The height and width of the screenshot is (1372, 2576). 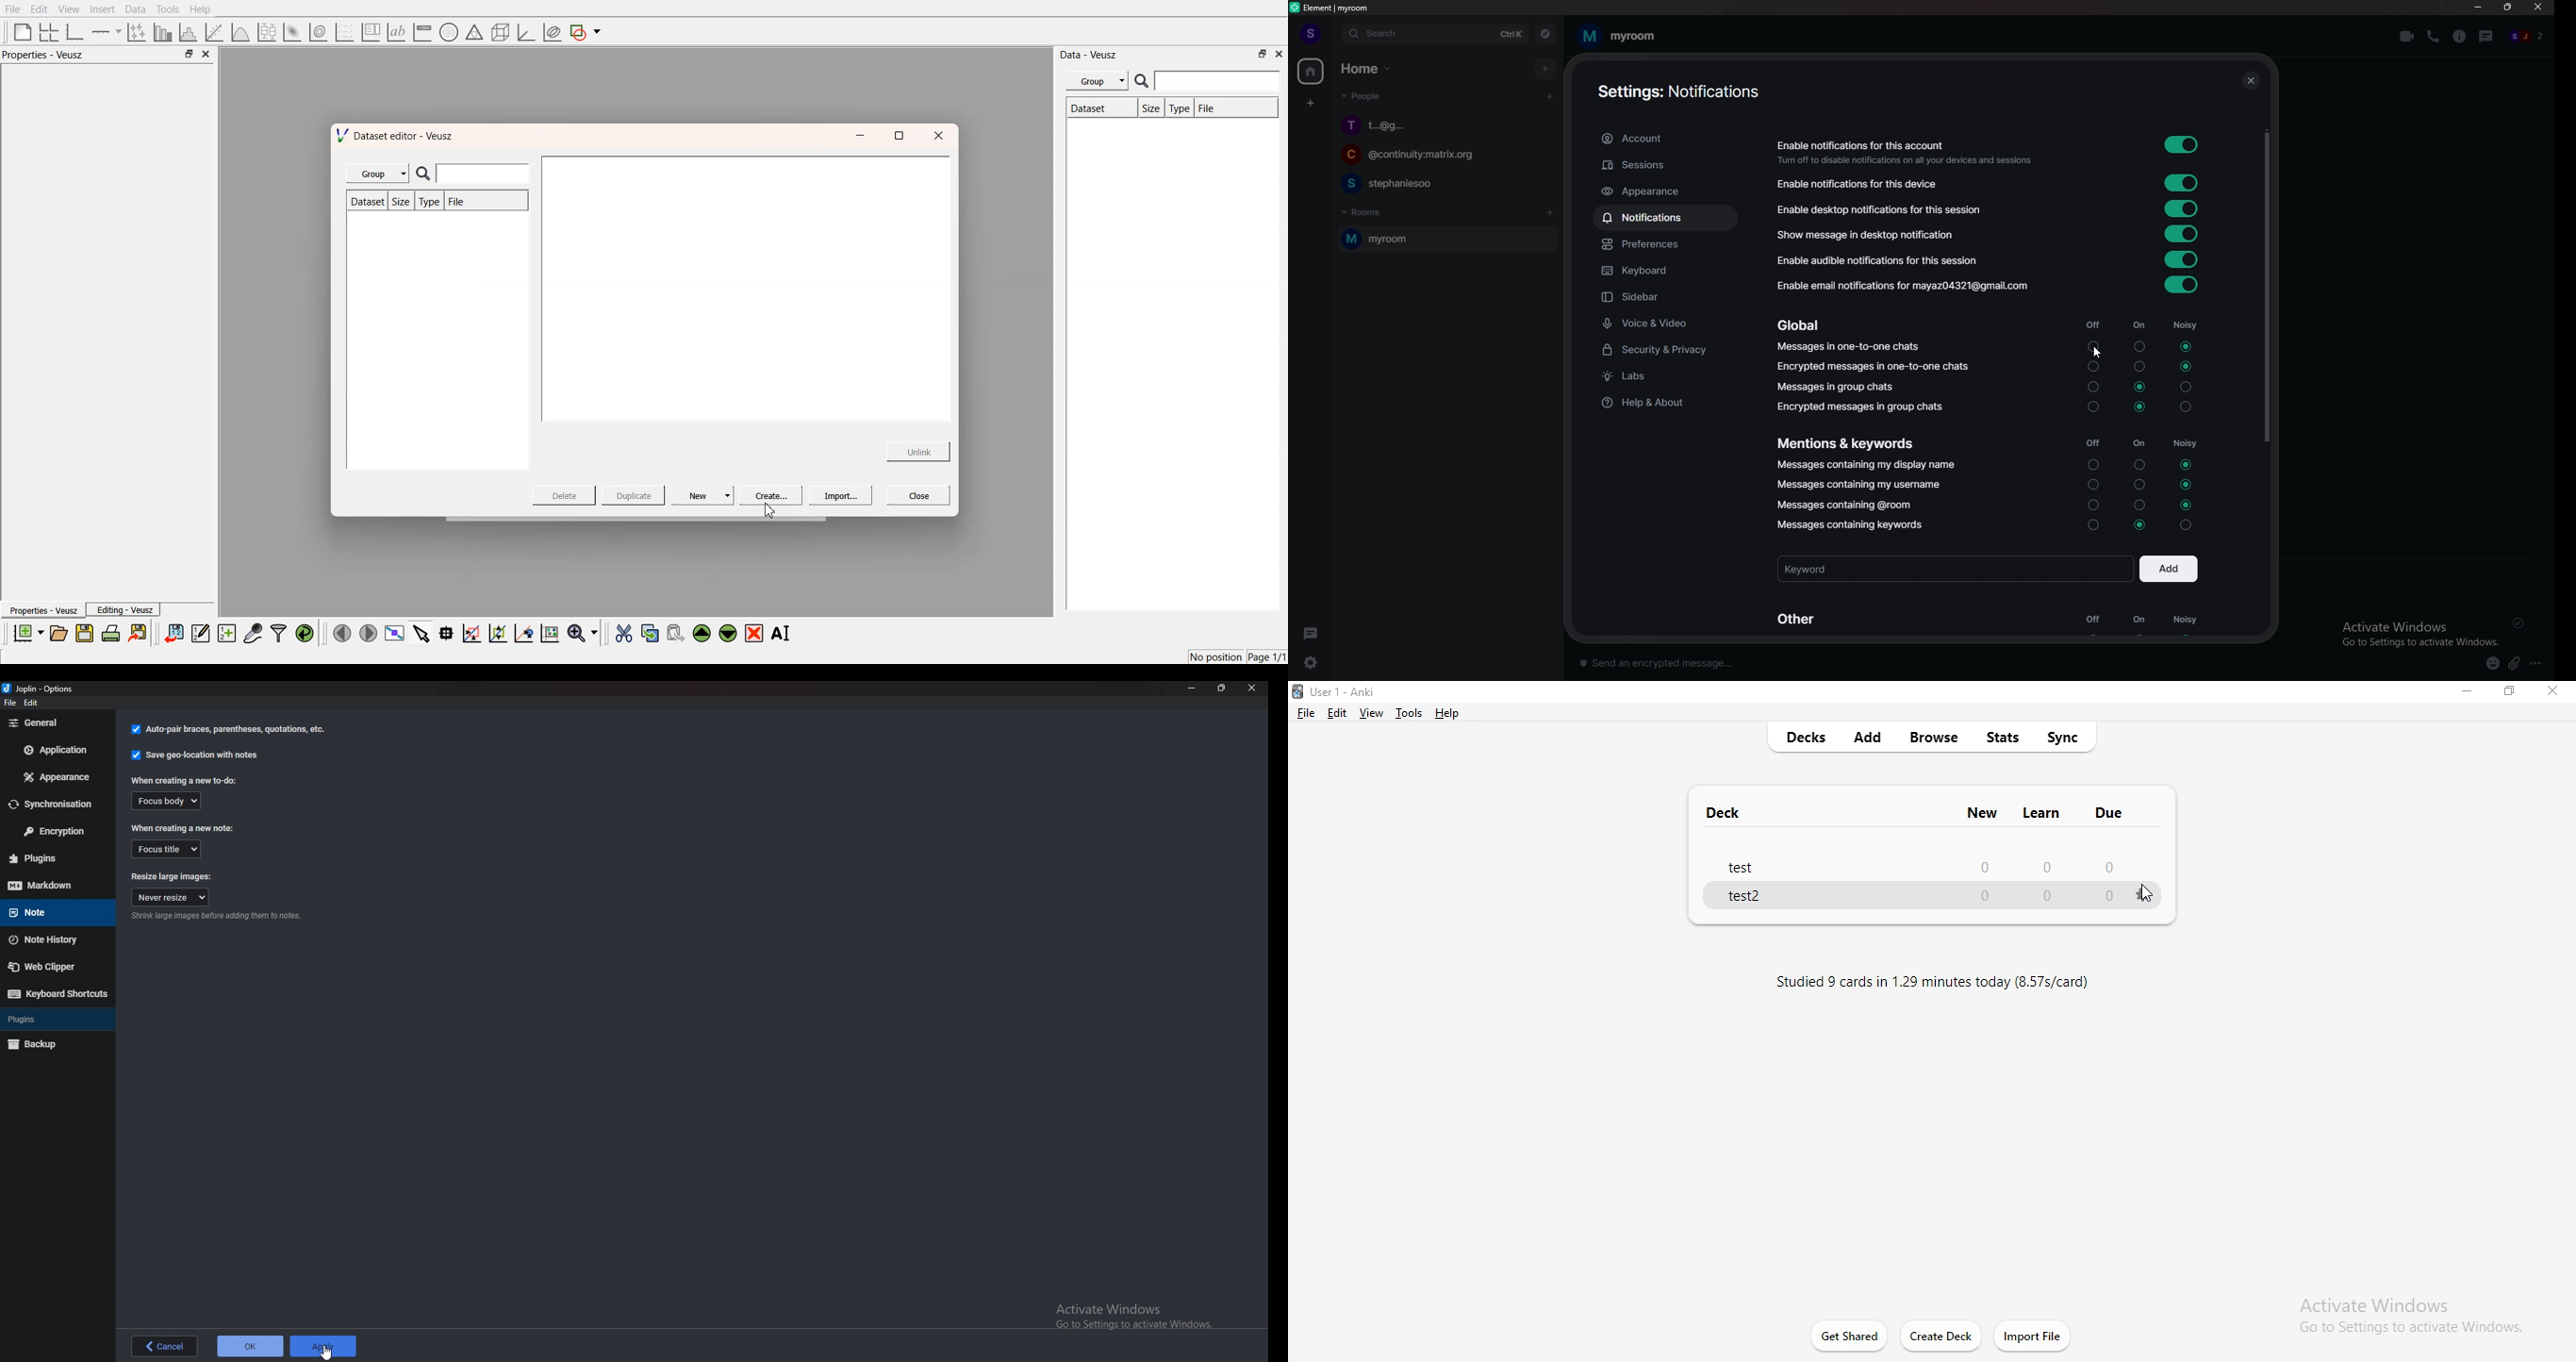 I want to click on move left, so click(x=342, y=633).